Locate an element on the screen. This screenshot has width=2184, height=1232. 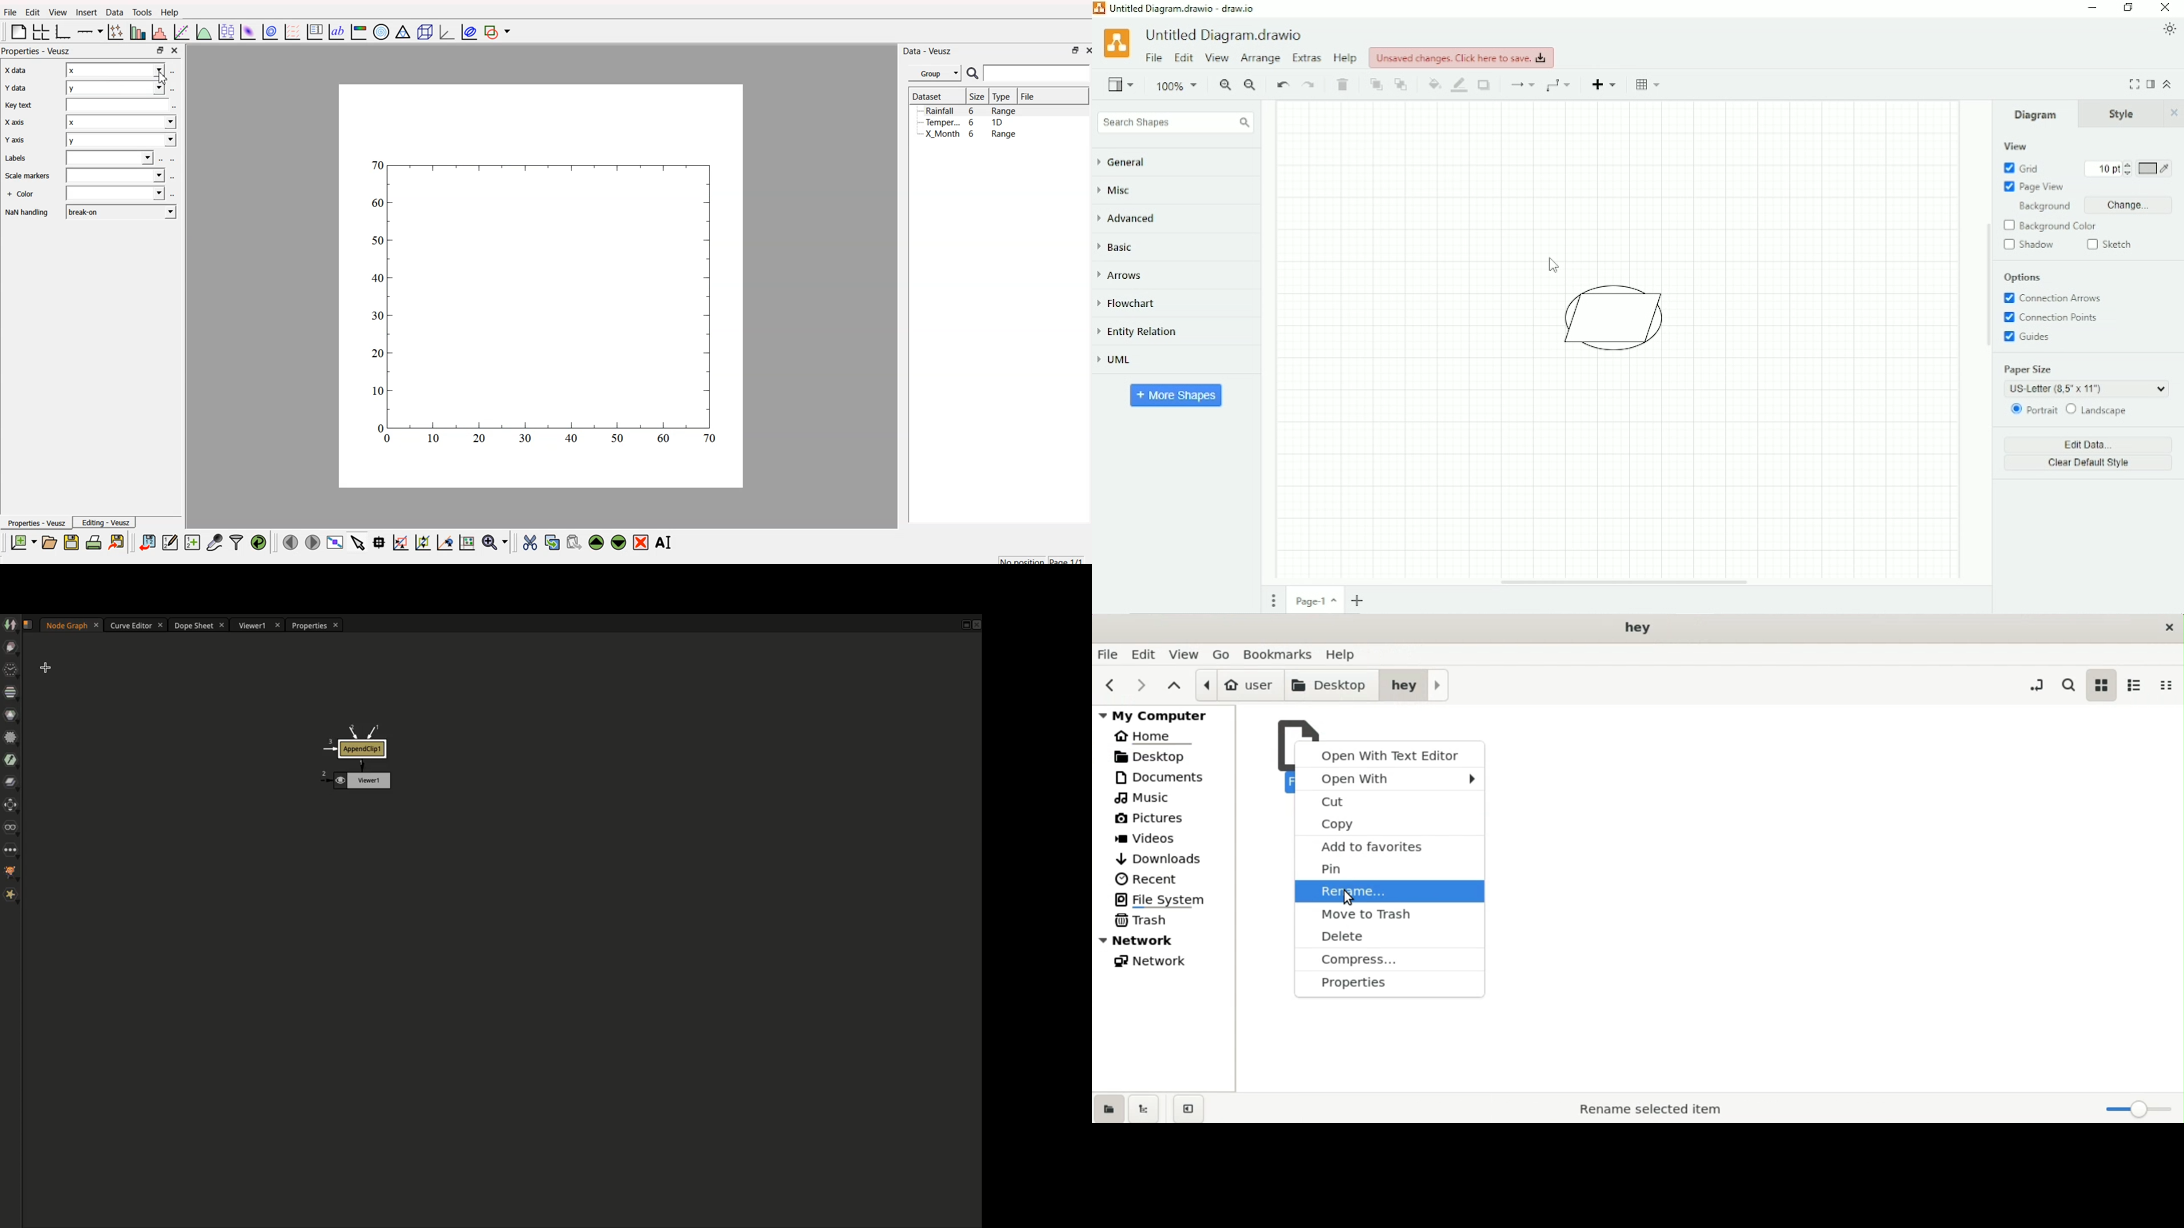
Clear default style is located at coordinates (2089, 464).